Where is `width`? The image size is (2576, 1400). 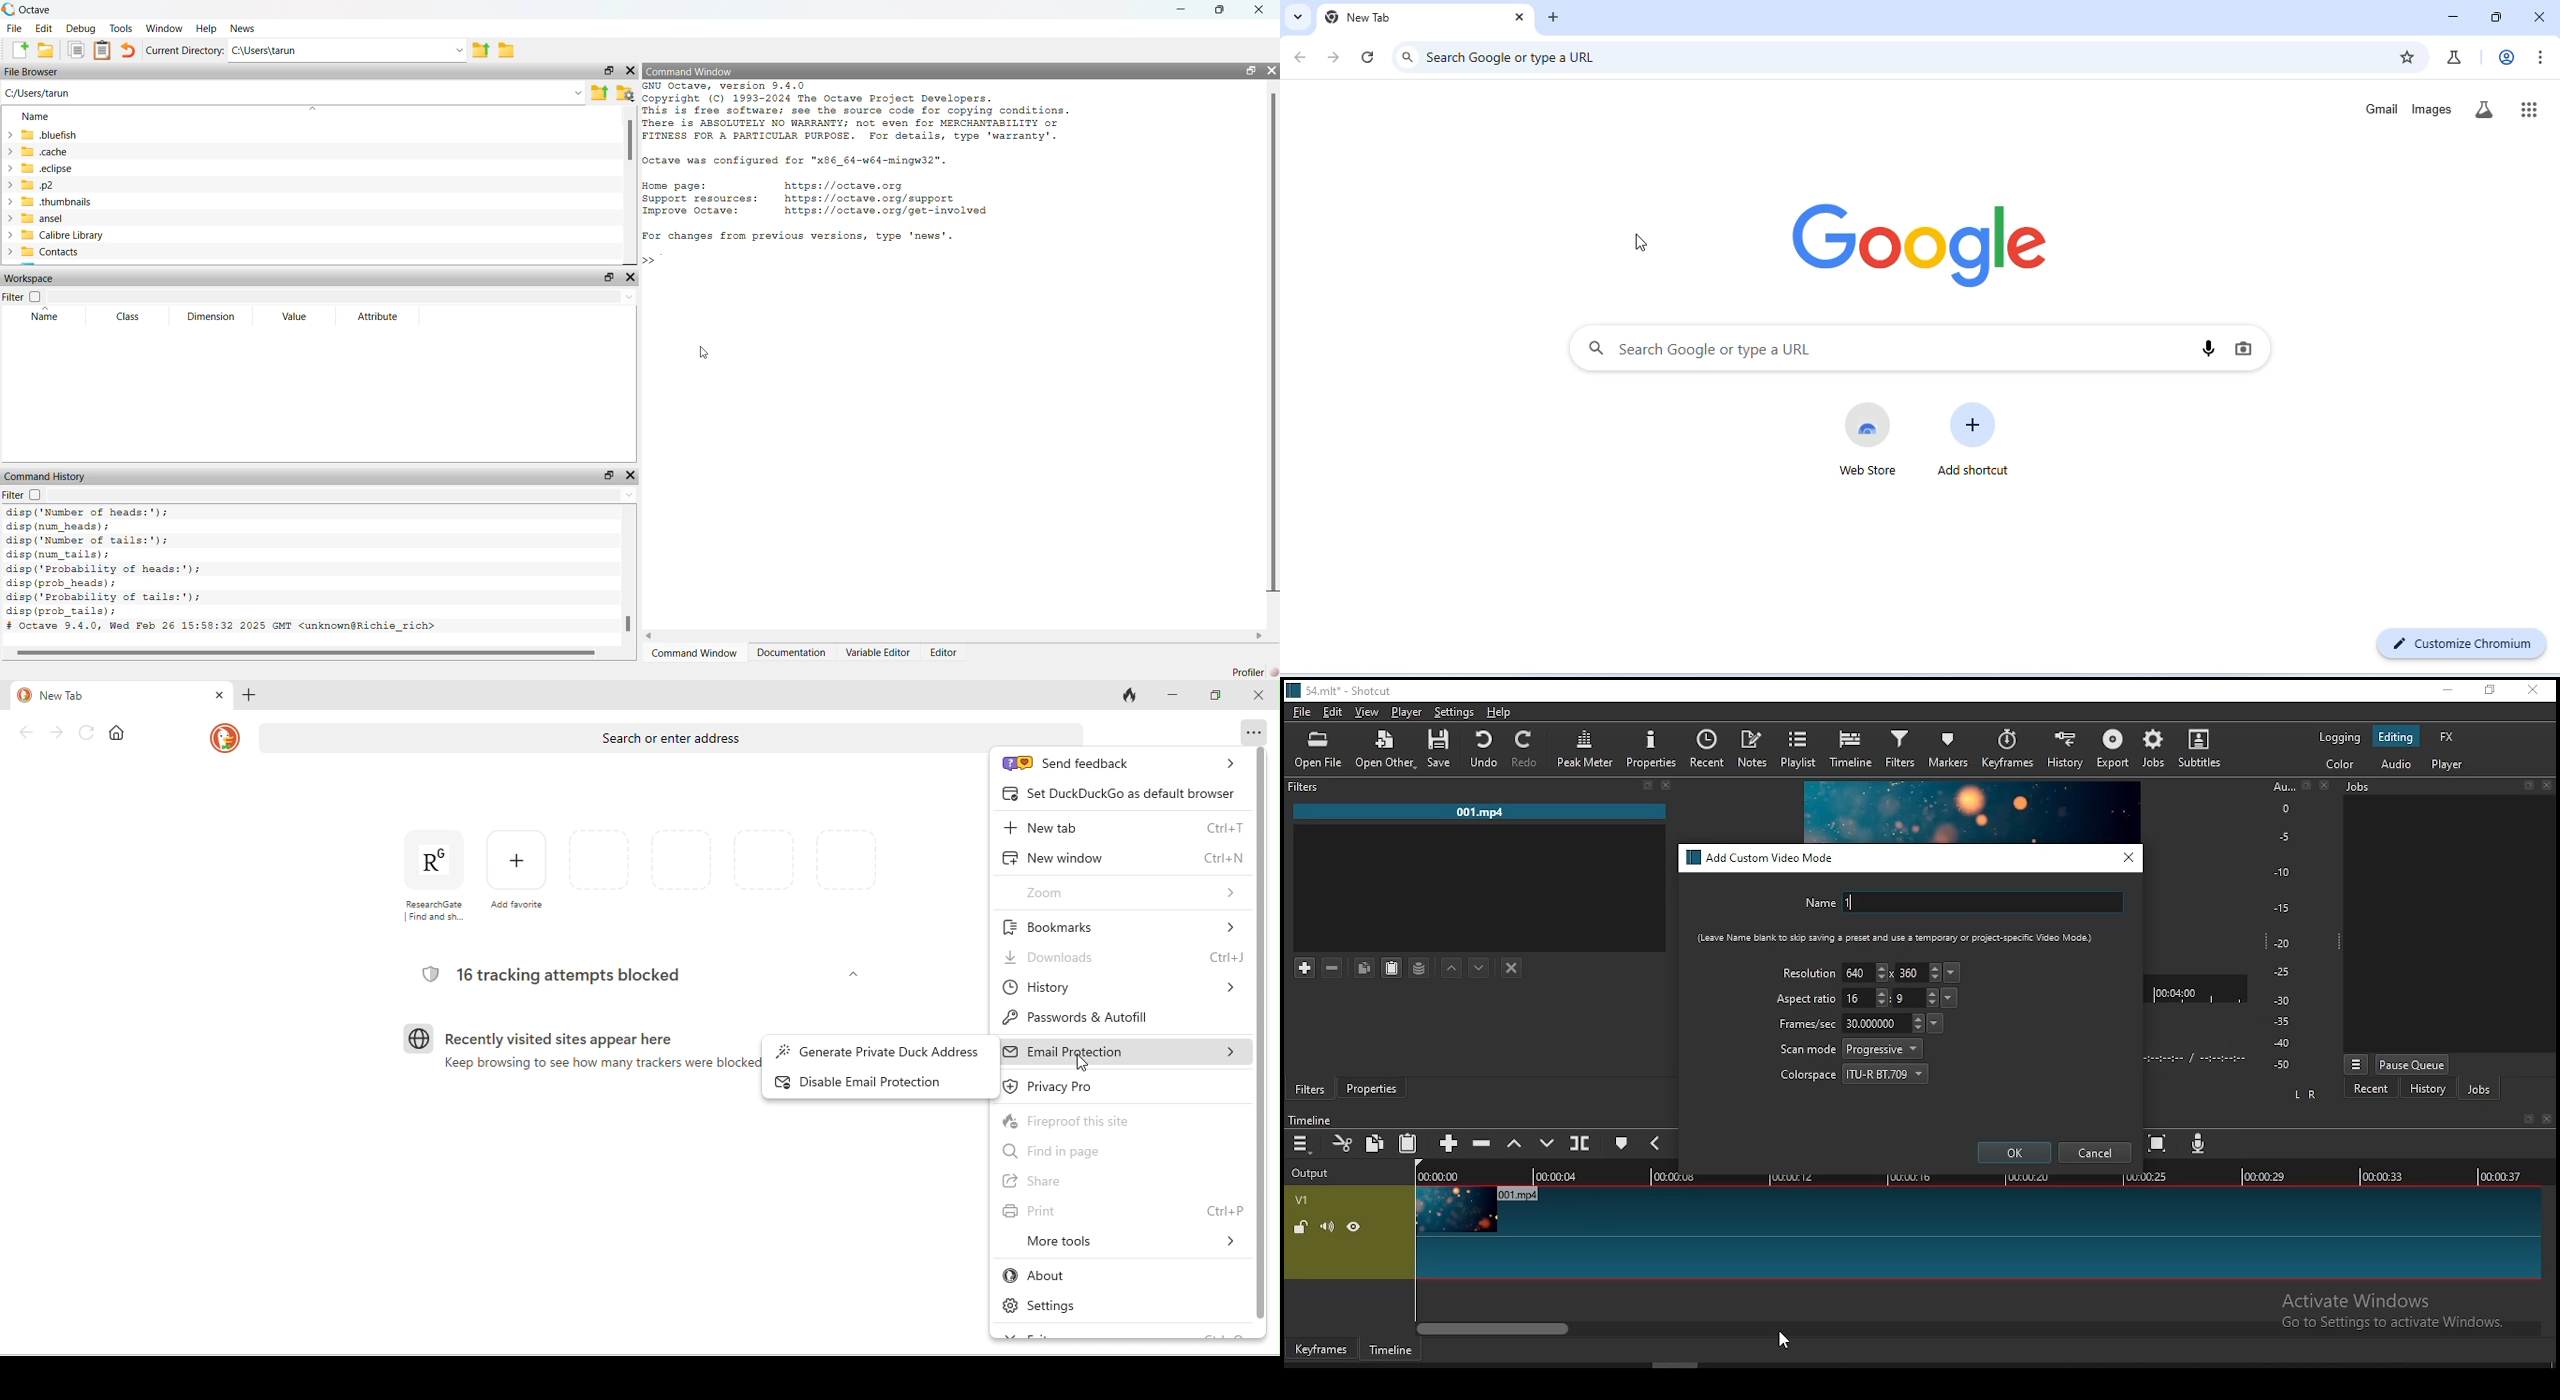 width is located at coordinates (1865, 971).